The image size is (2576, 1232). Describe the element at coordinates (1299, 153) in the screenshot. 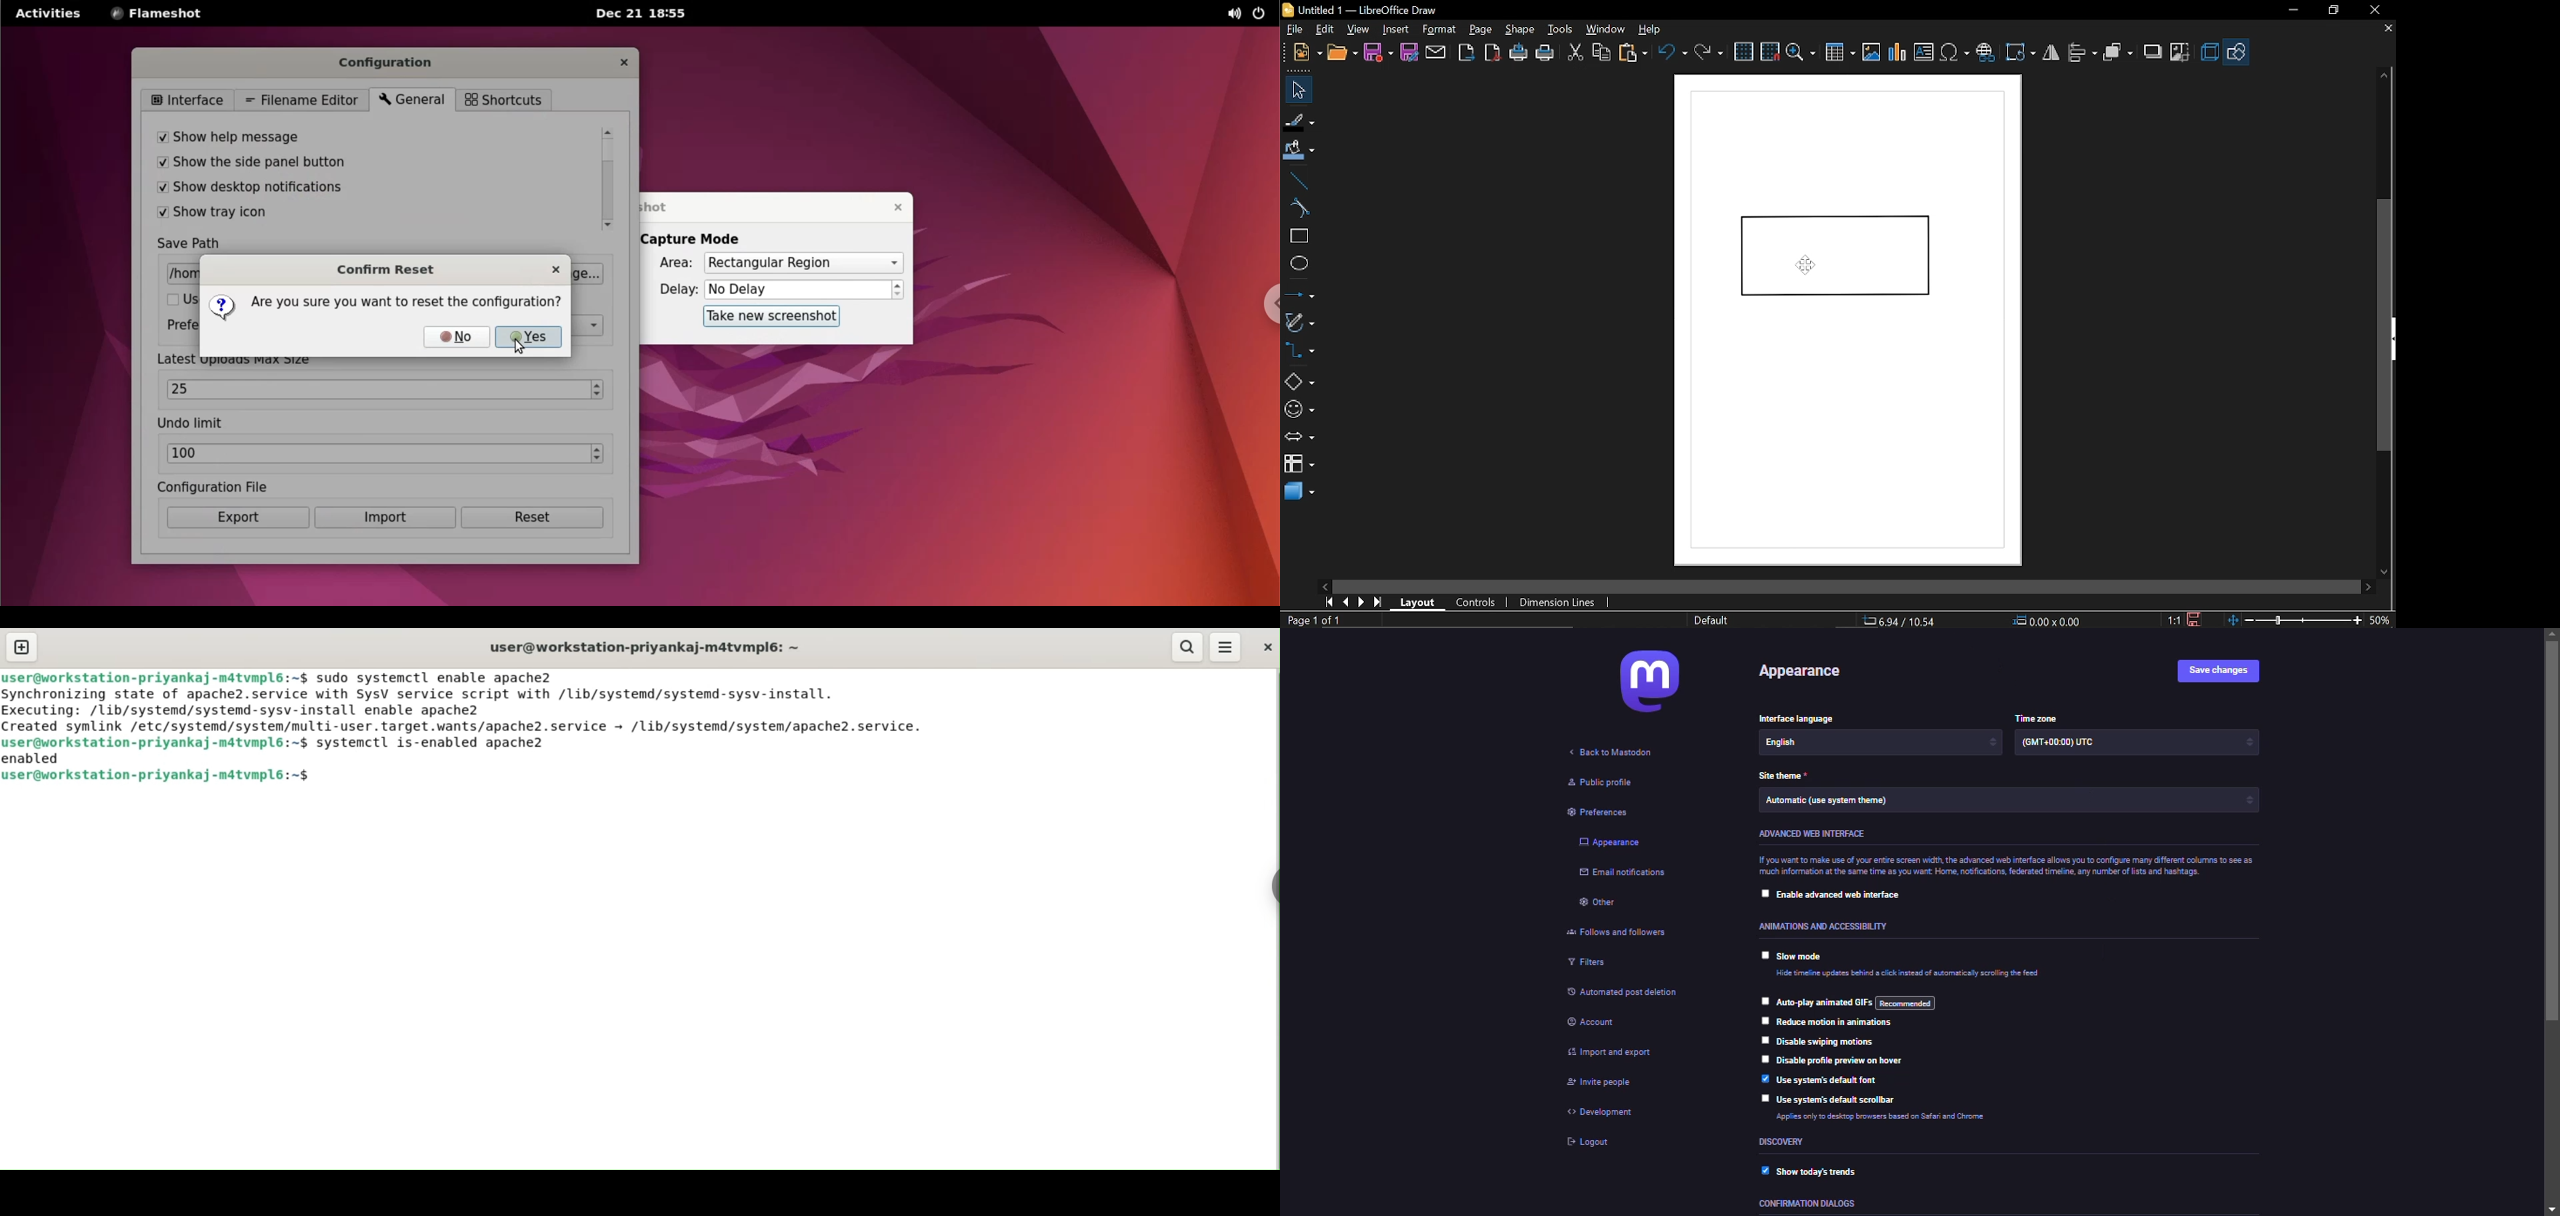

I see `Fill color` at that location.